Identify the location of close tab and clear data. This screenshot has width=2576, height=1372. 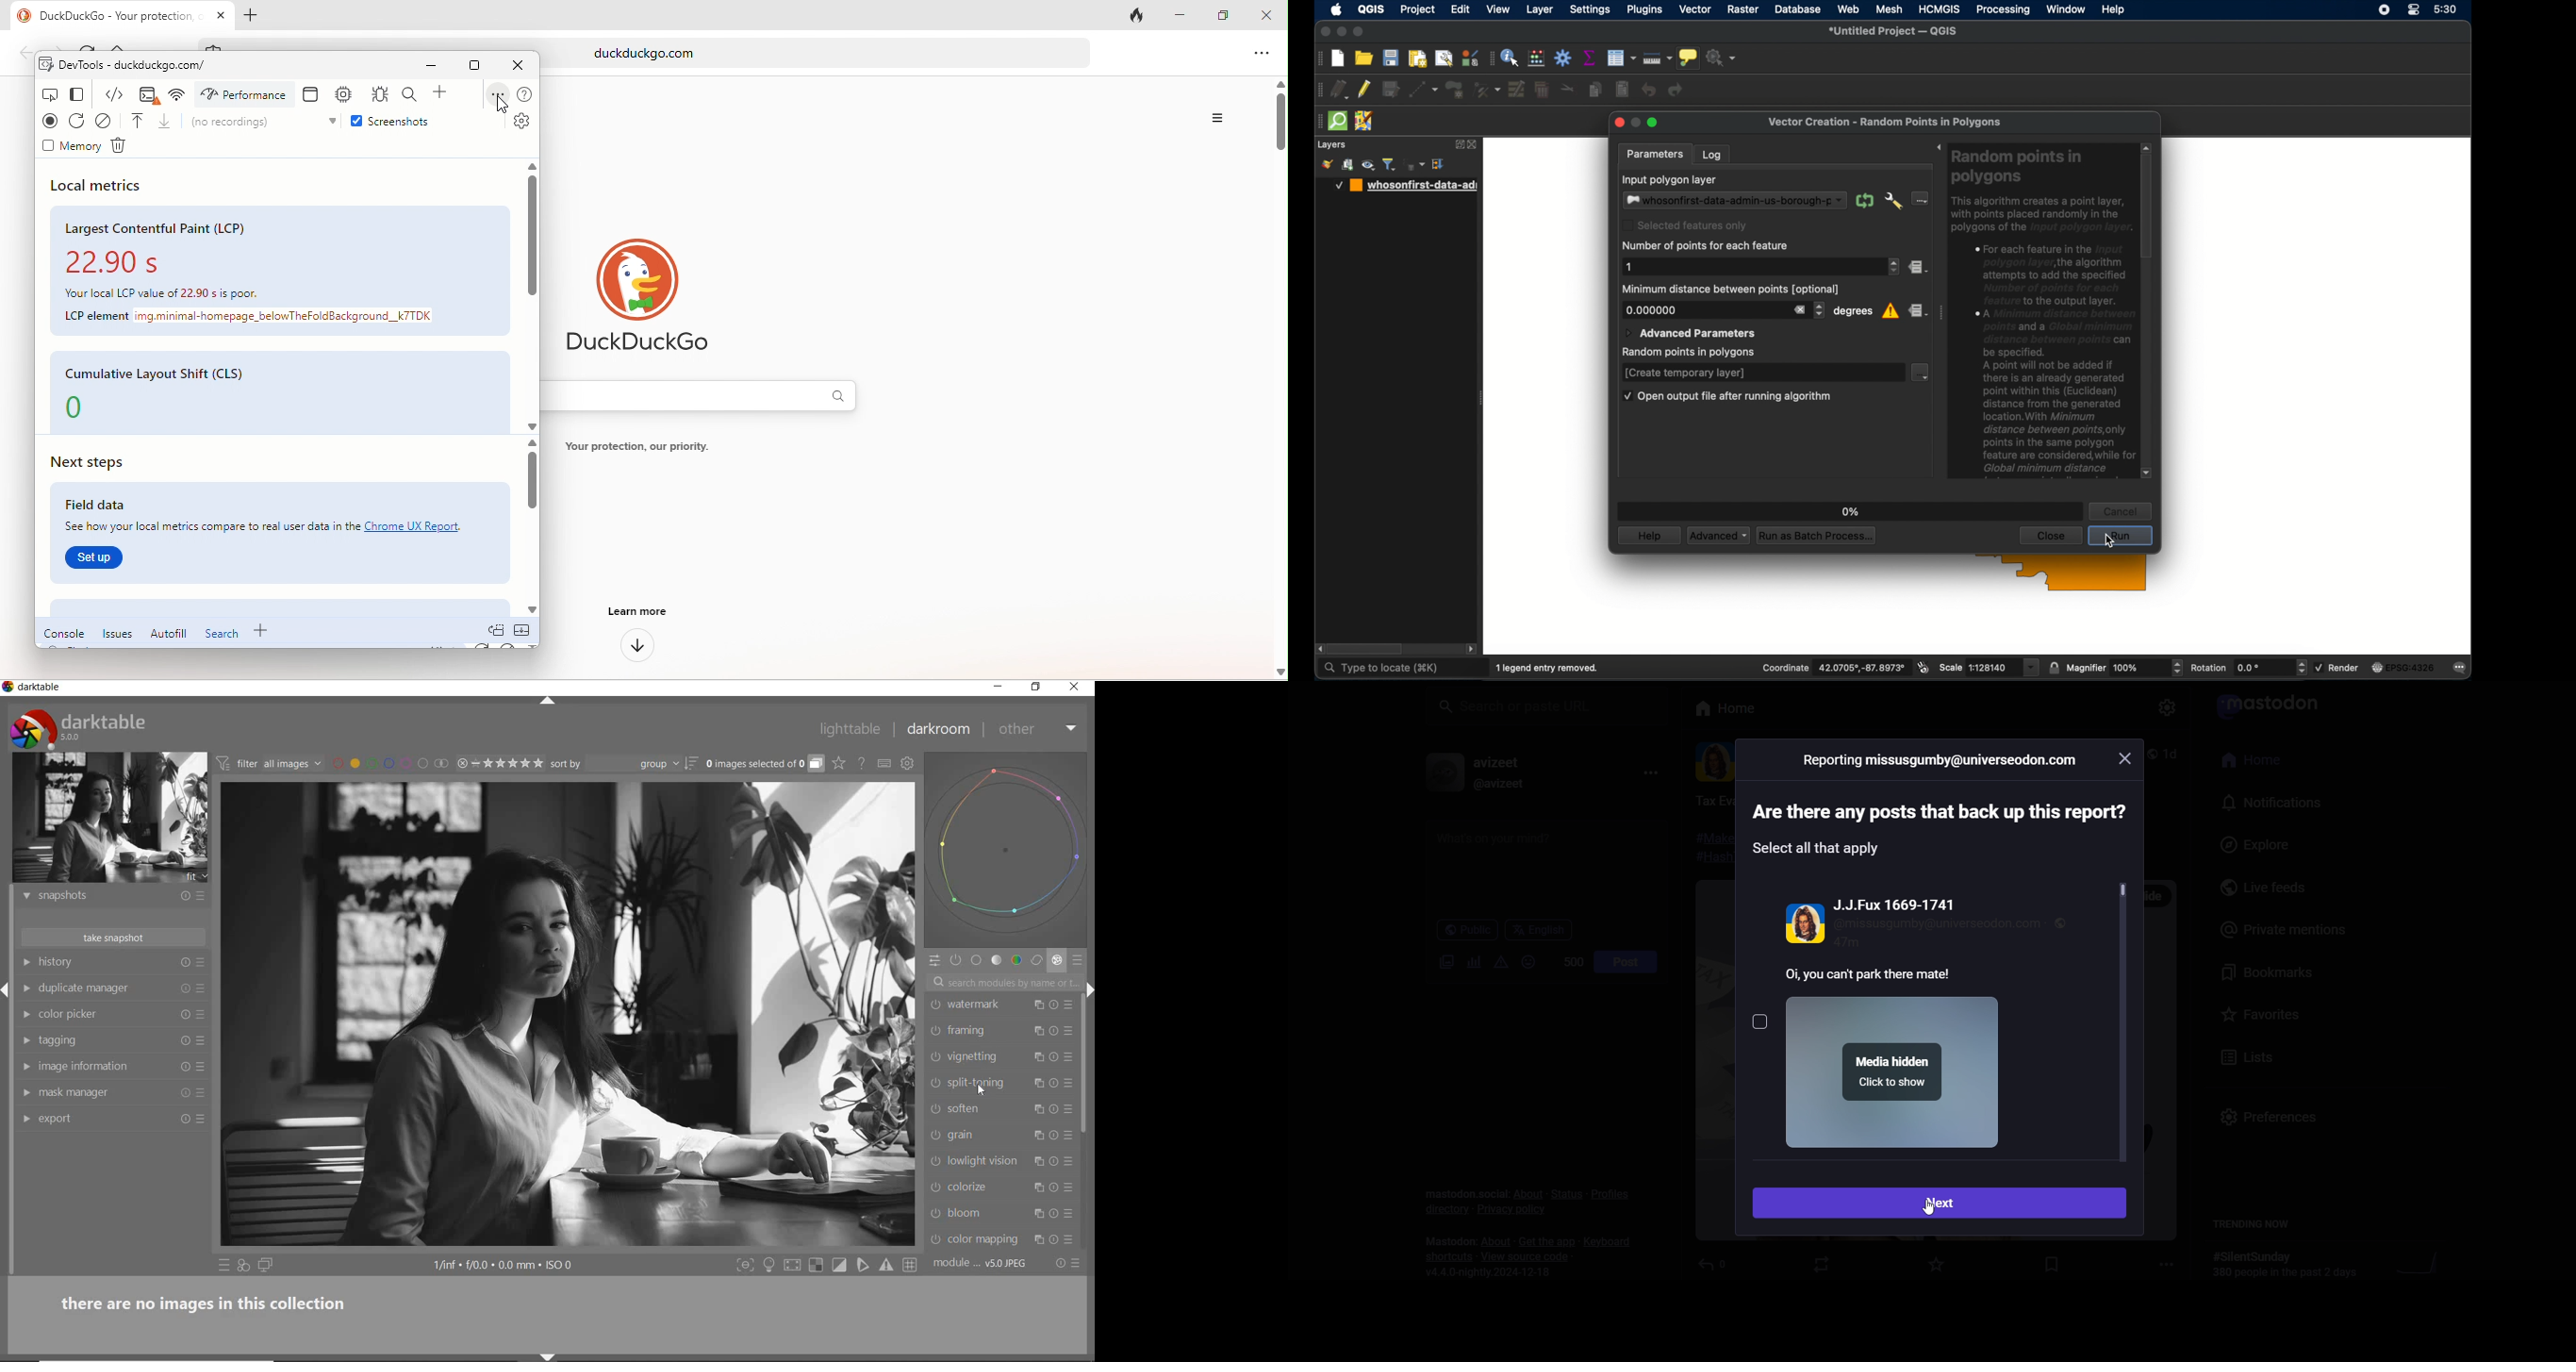
(1138, 14).